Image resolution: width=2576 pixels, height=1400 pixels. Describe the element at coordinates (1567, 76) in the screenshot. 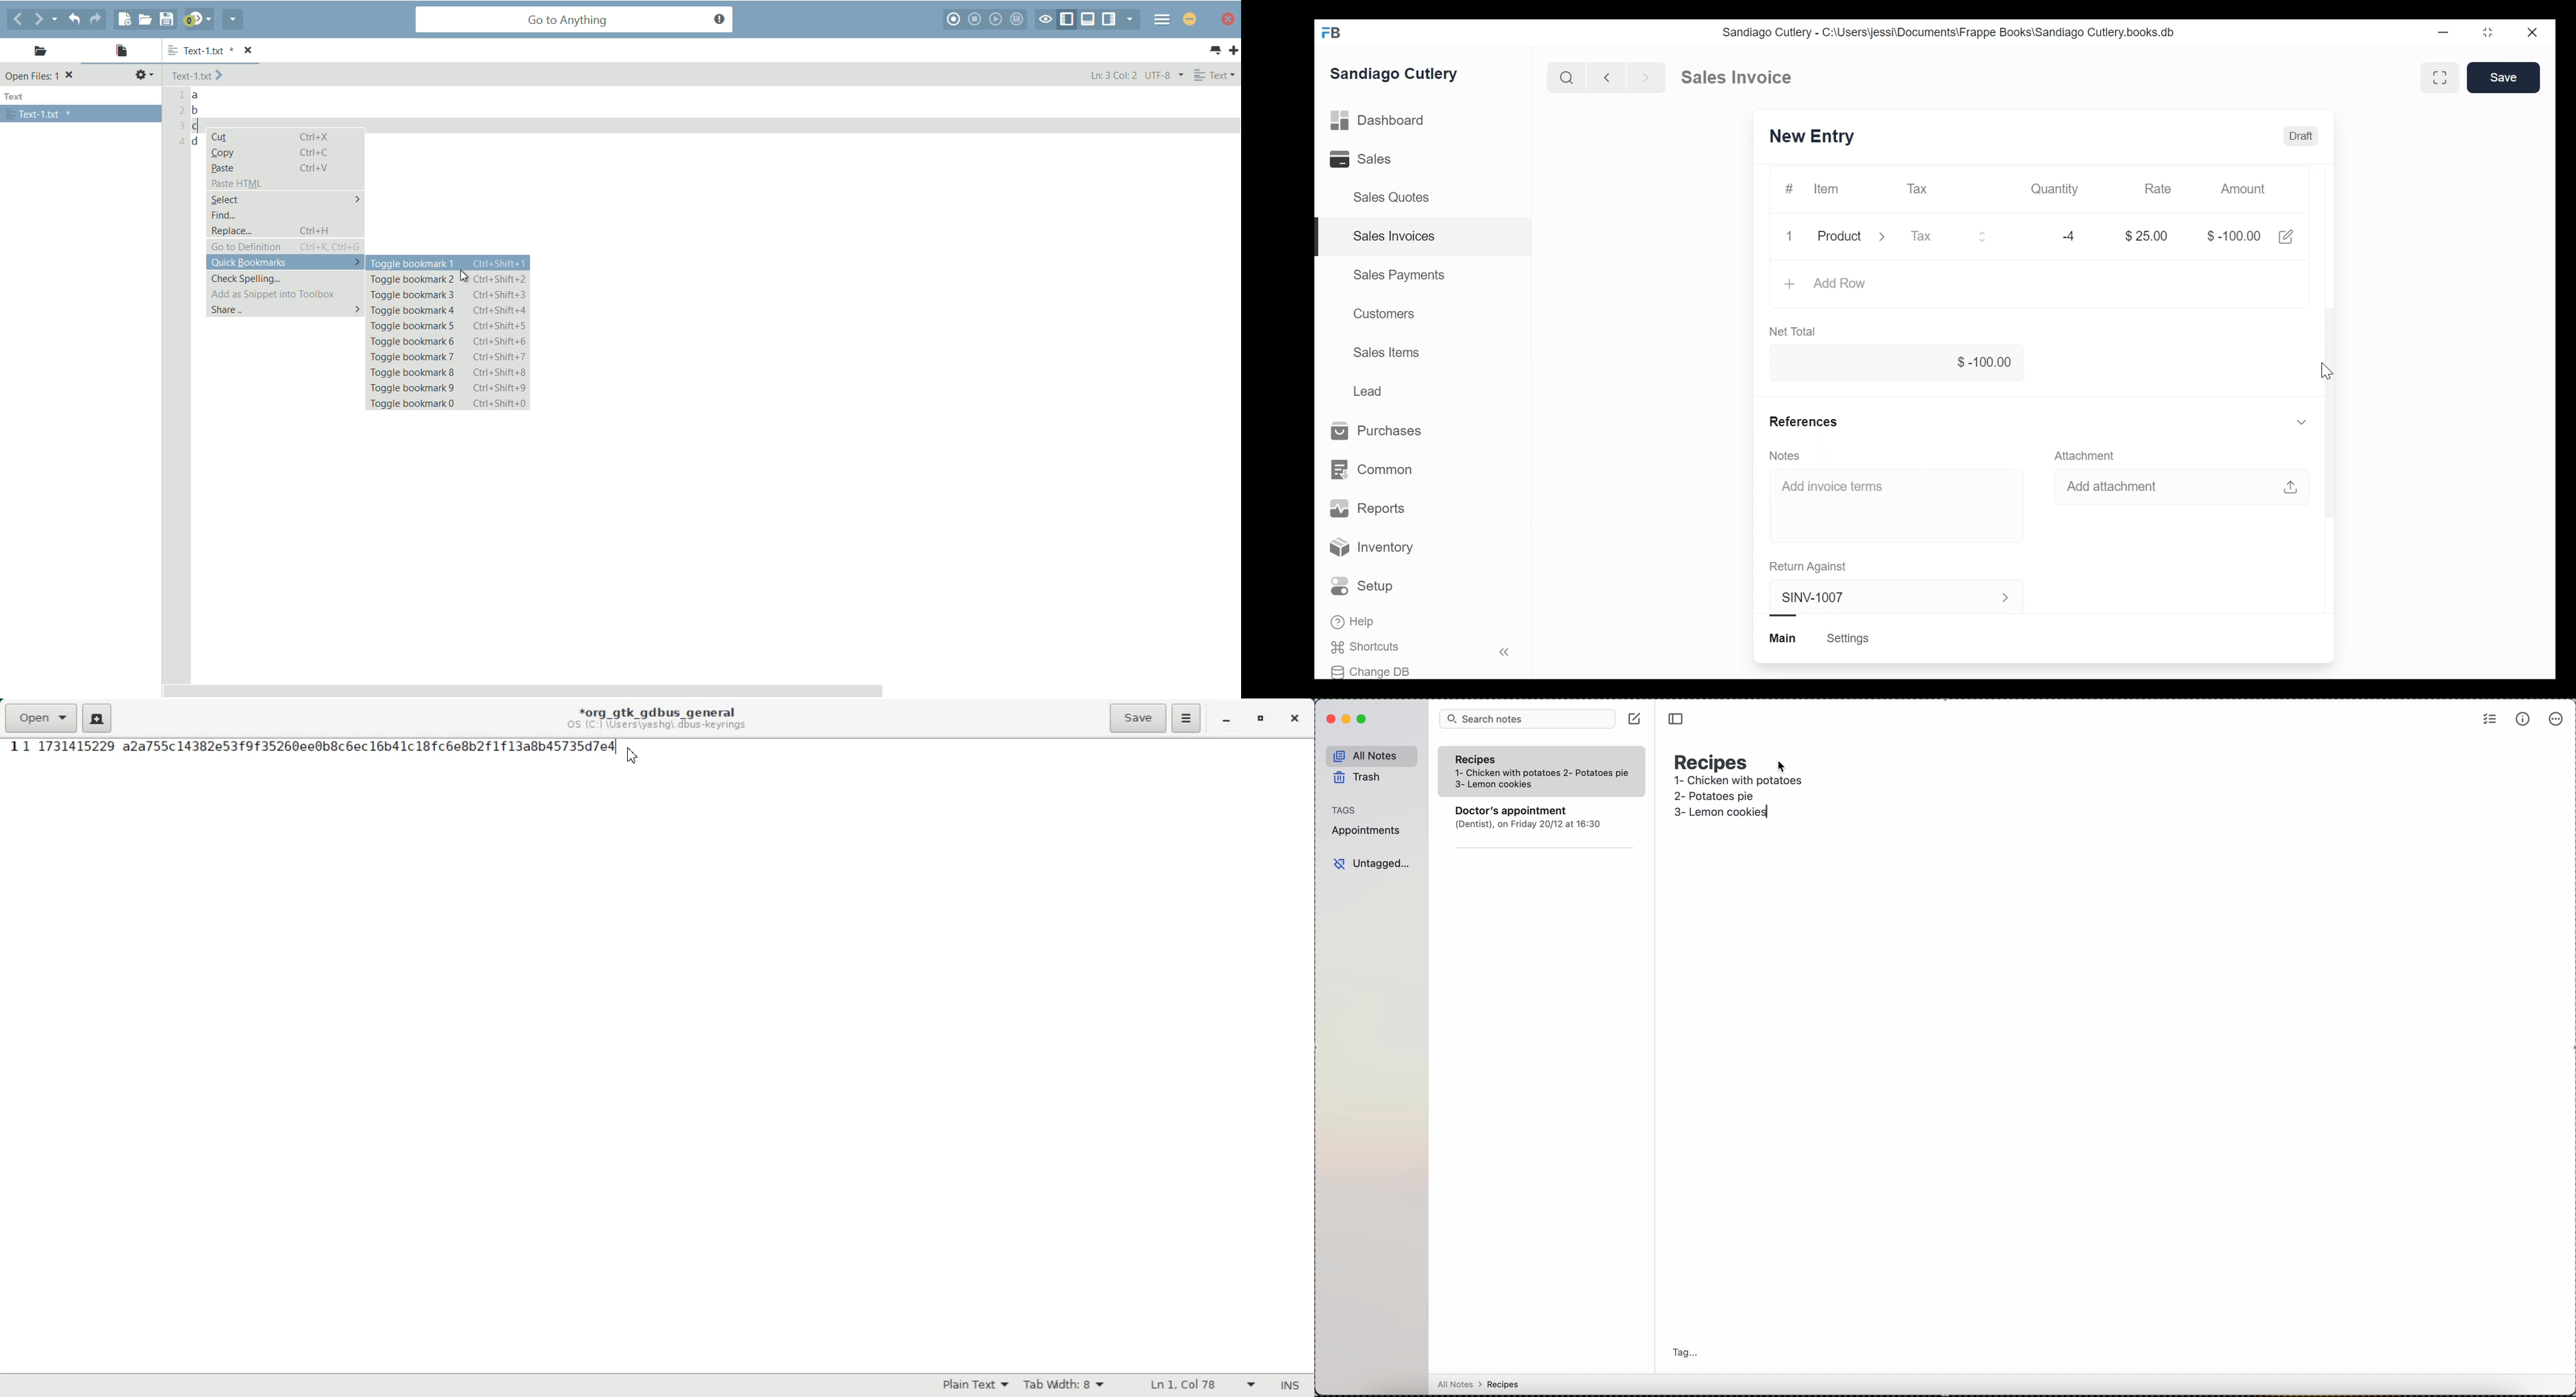

I see `Search` at that location.